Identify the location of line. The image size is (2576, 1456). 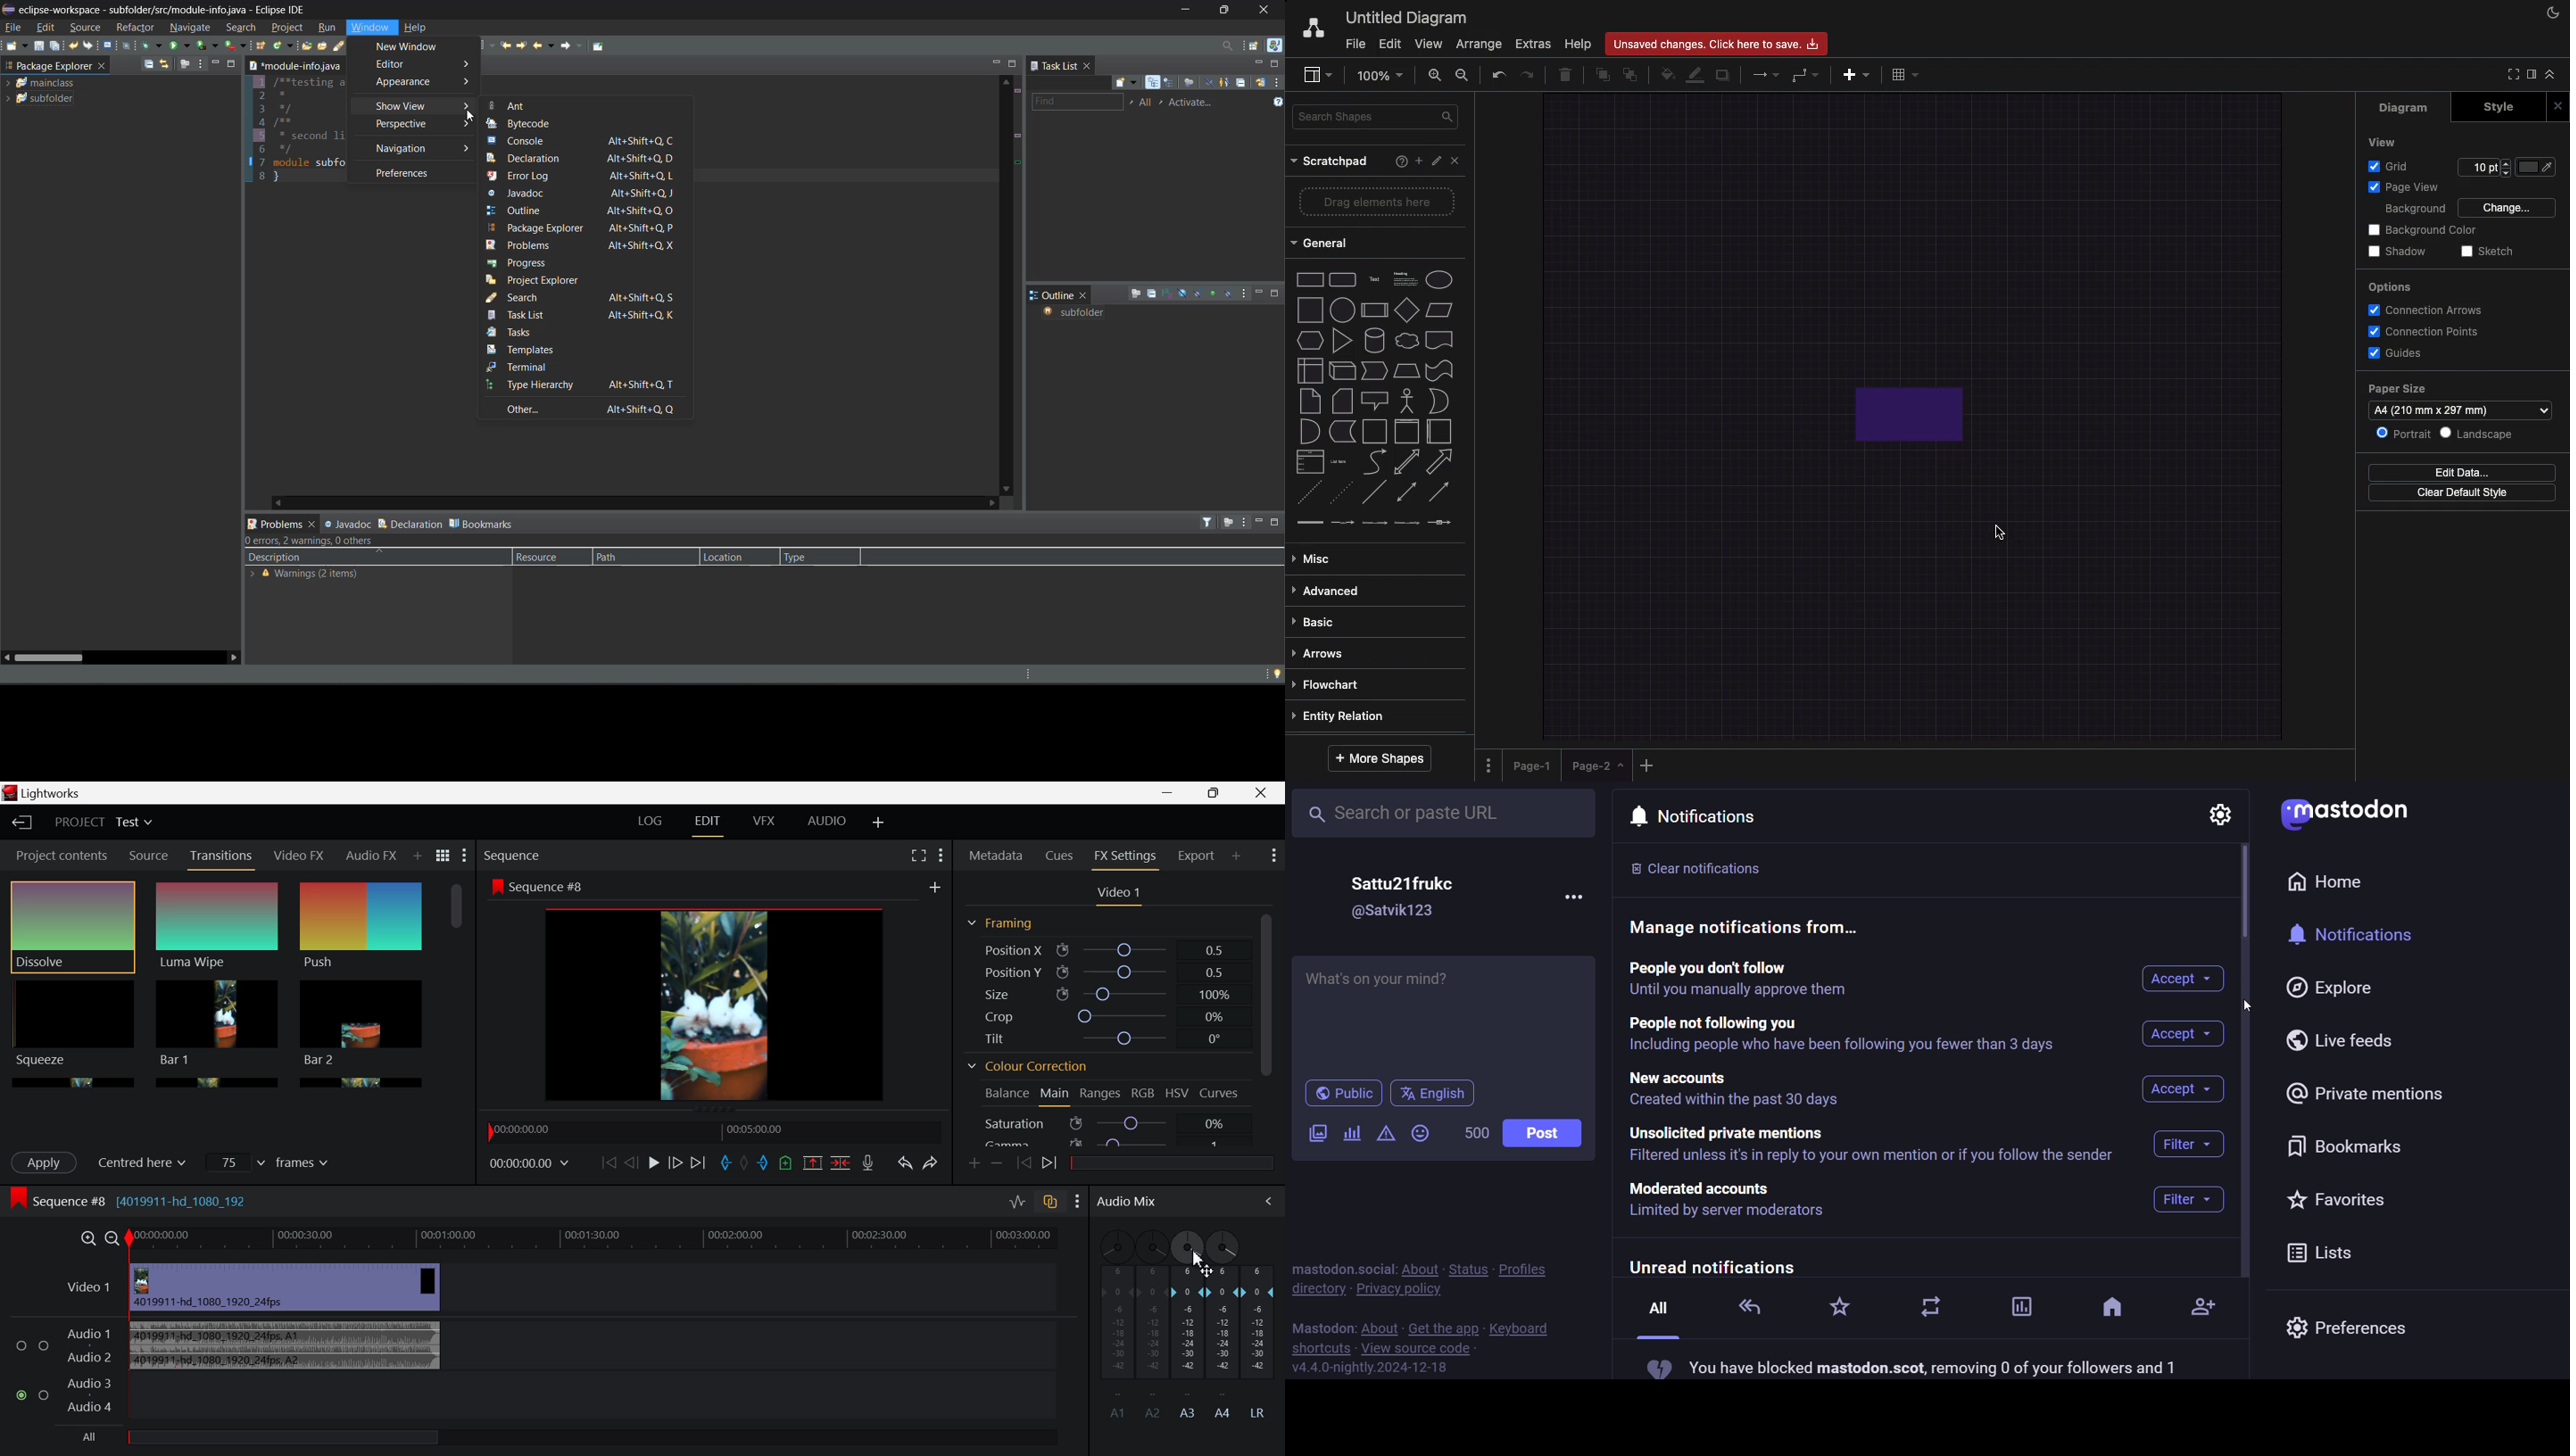
(1374, 492).